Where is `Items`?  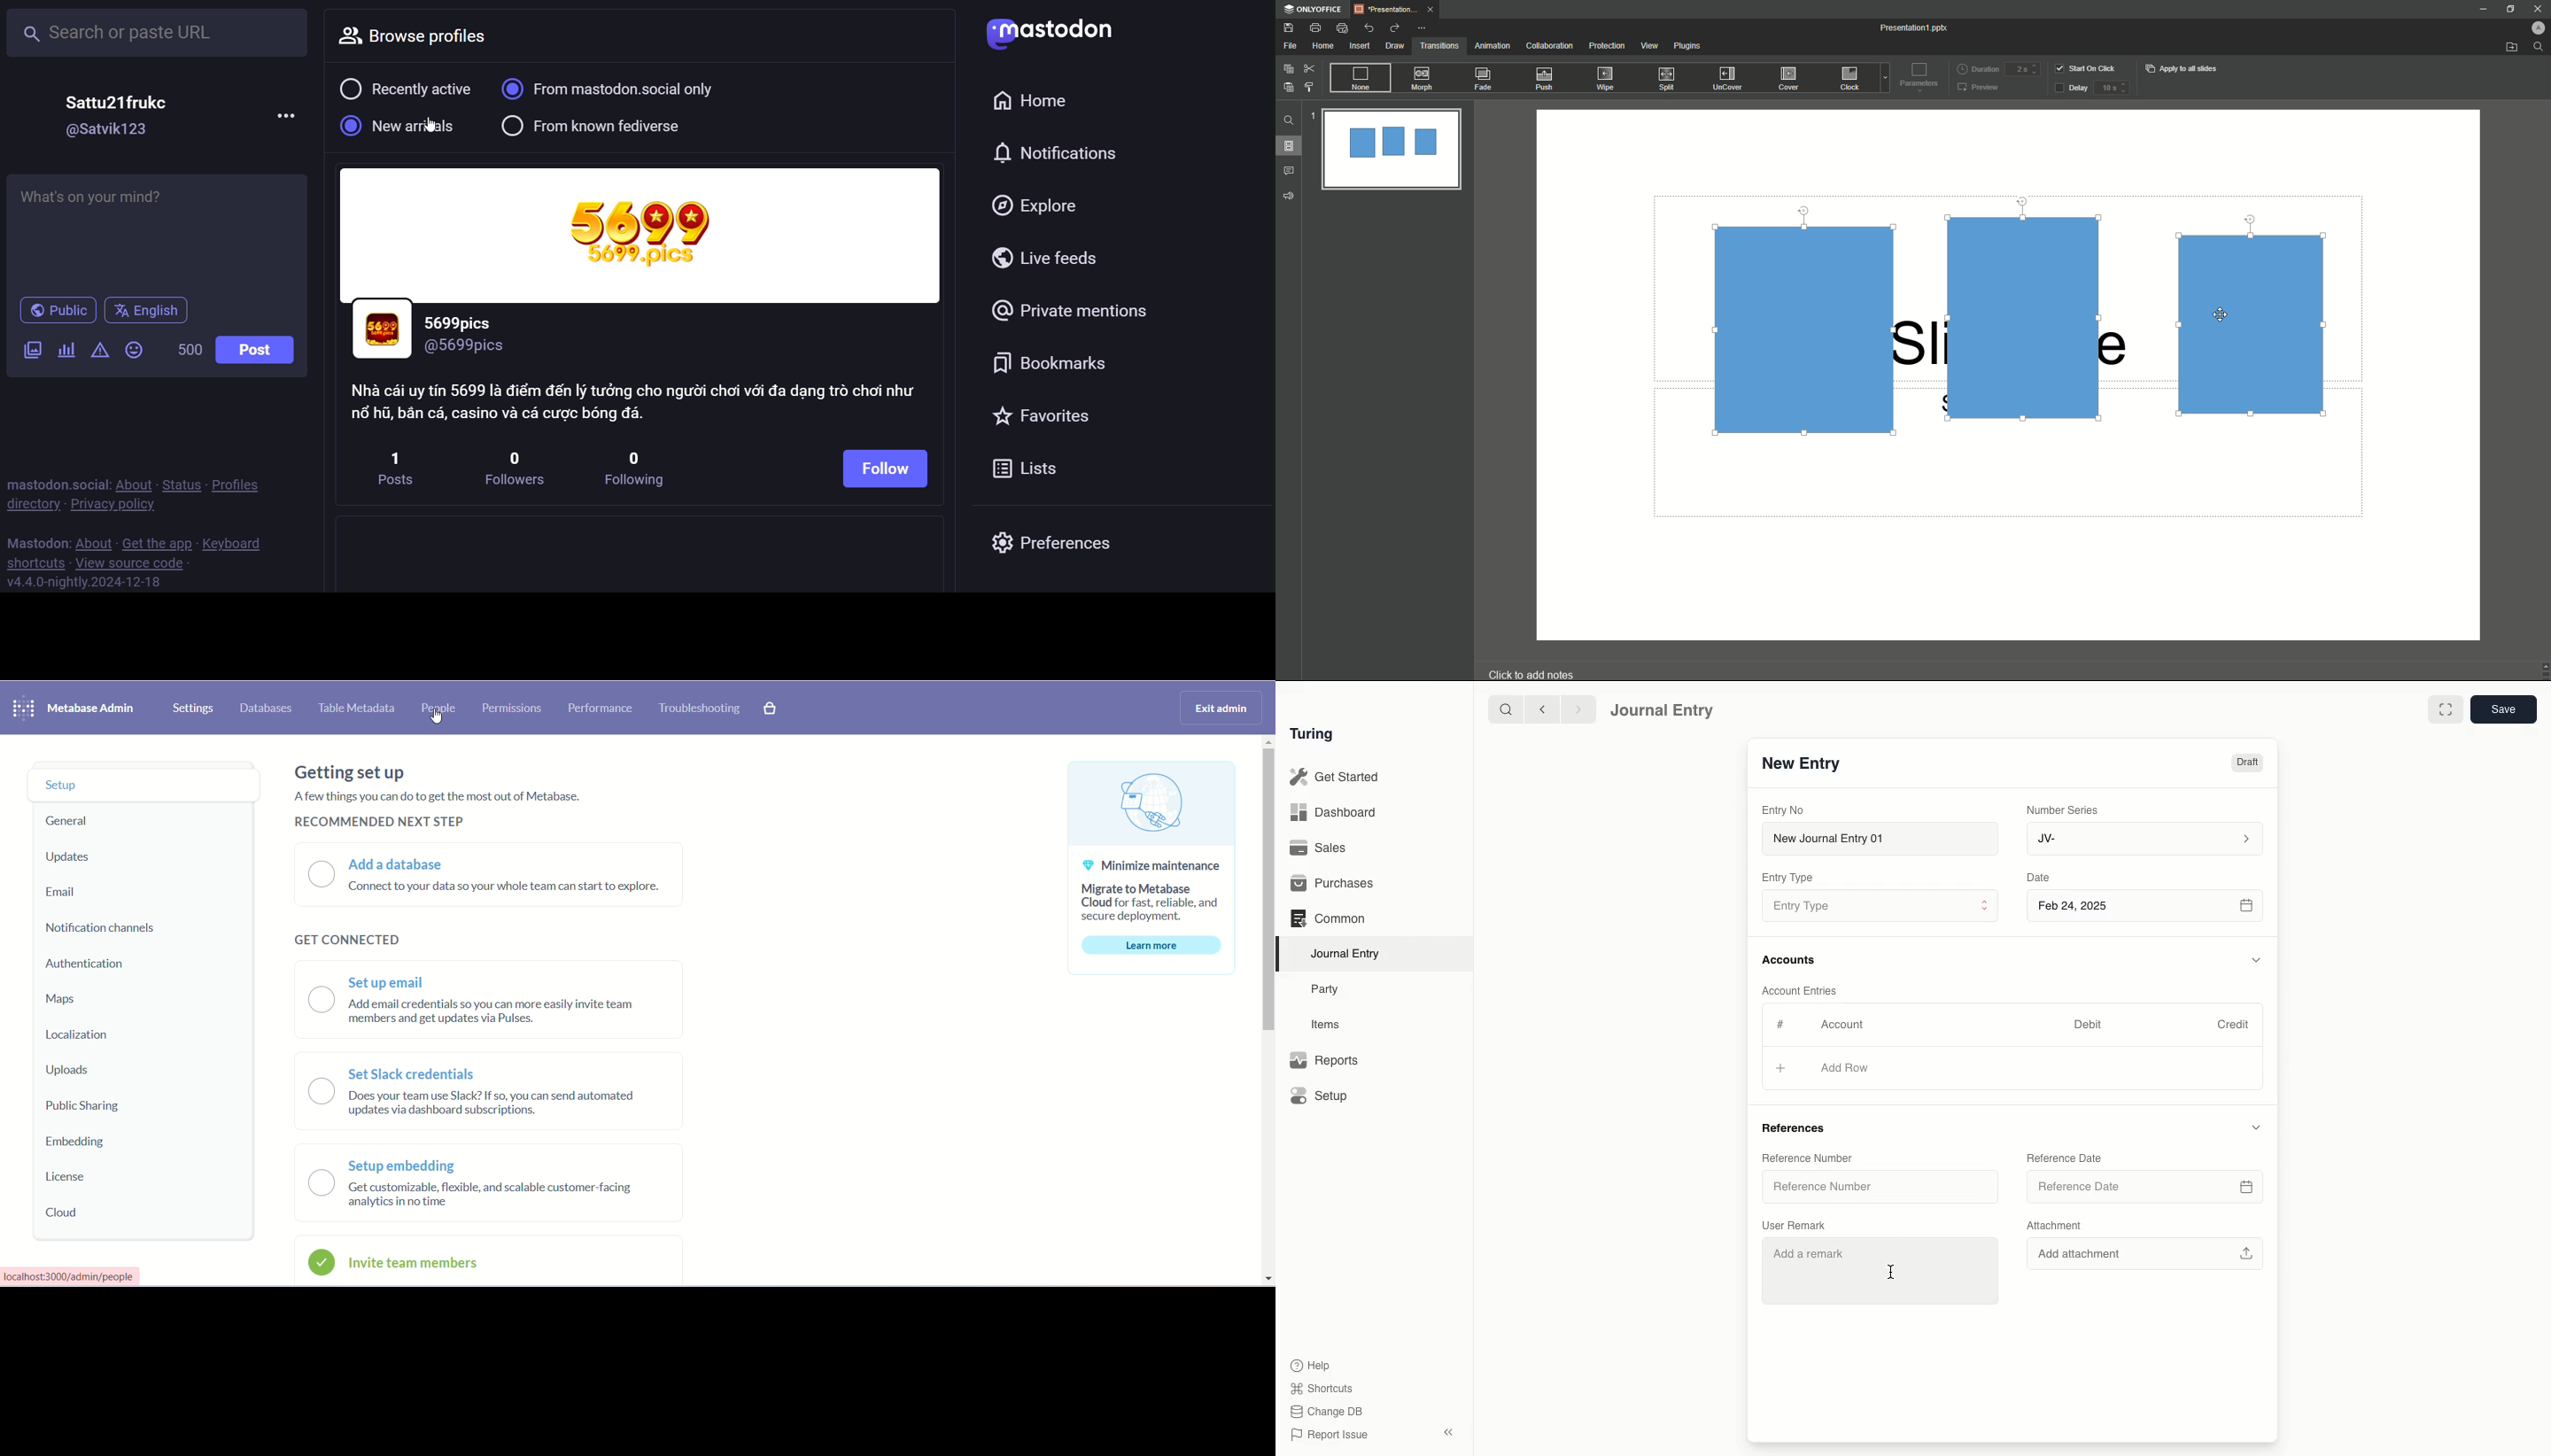
Items is located at coordinates (1326, 1024).